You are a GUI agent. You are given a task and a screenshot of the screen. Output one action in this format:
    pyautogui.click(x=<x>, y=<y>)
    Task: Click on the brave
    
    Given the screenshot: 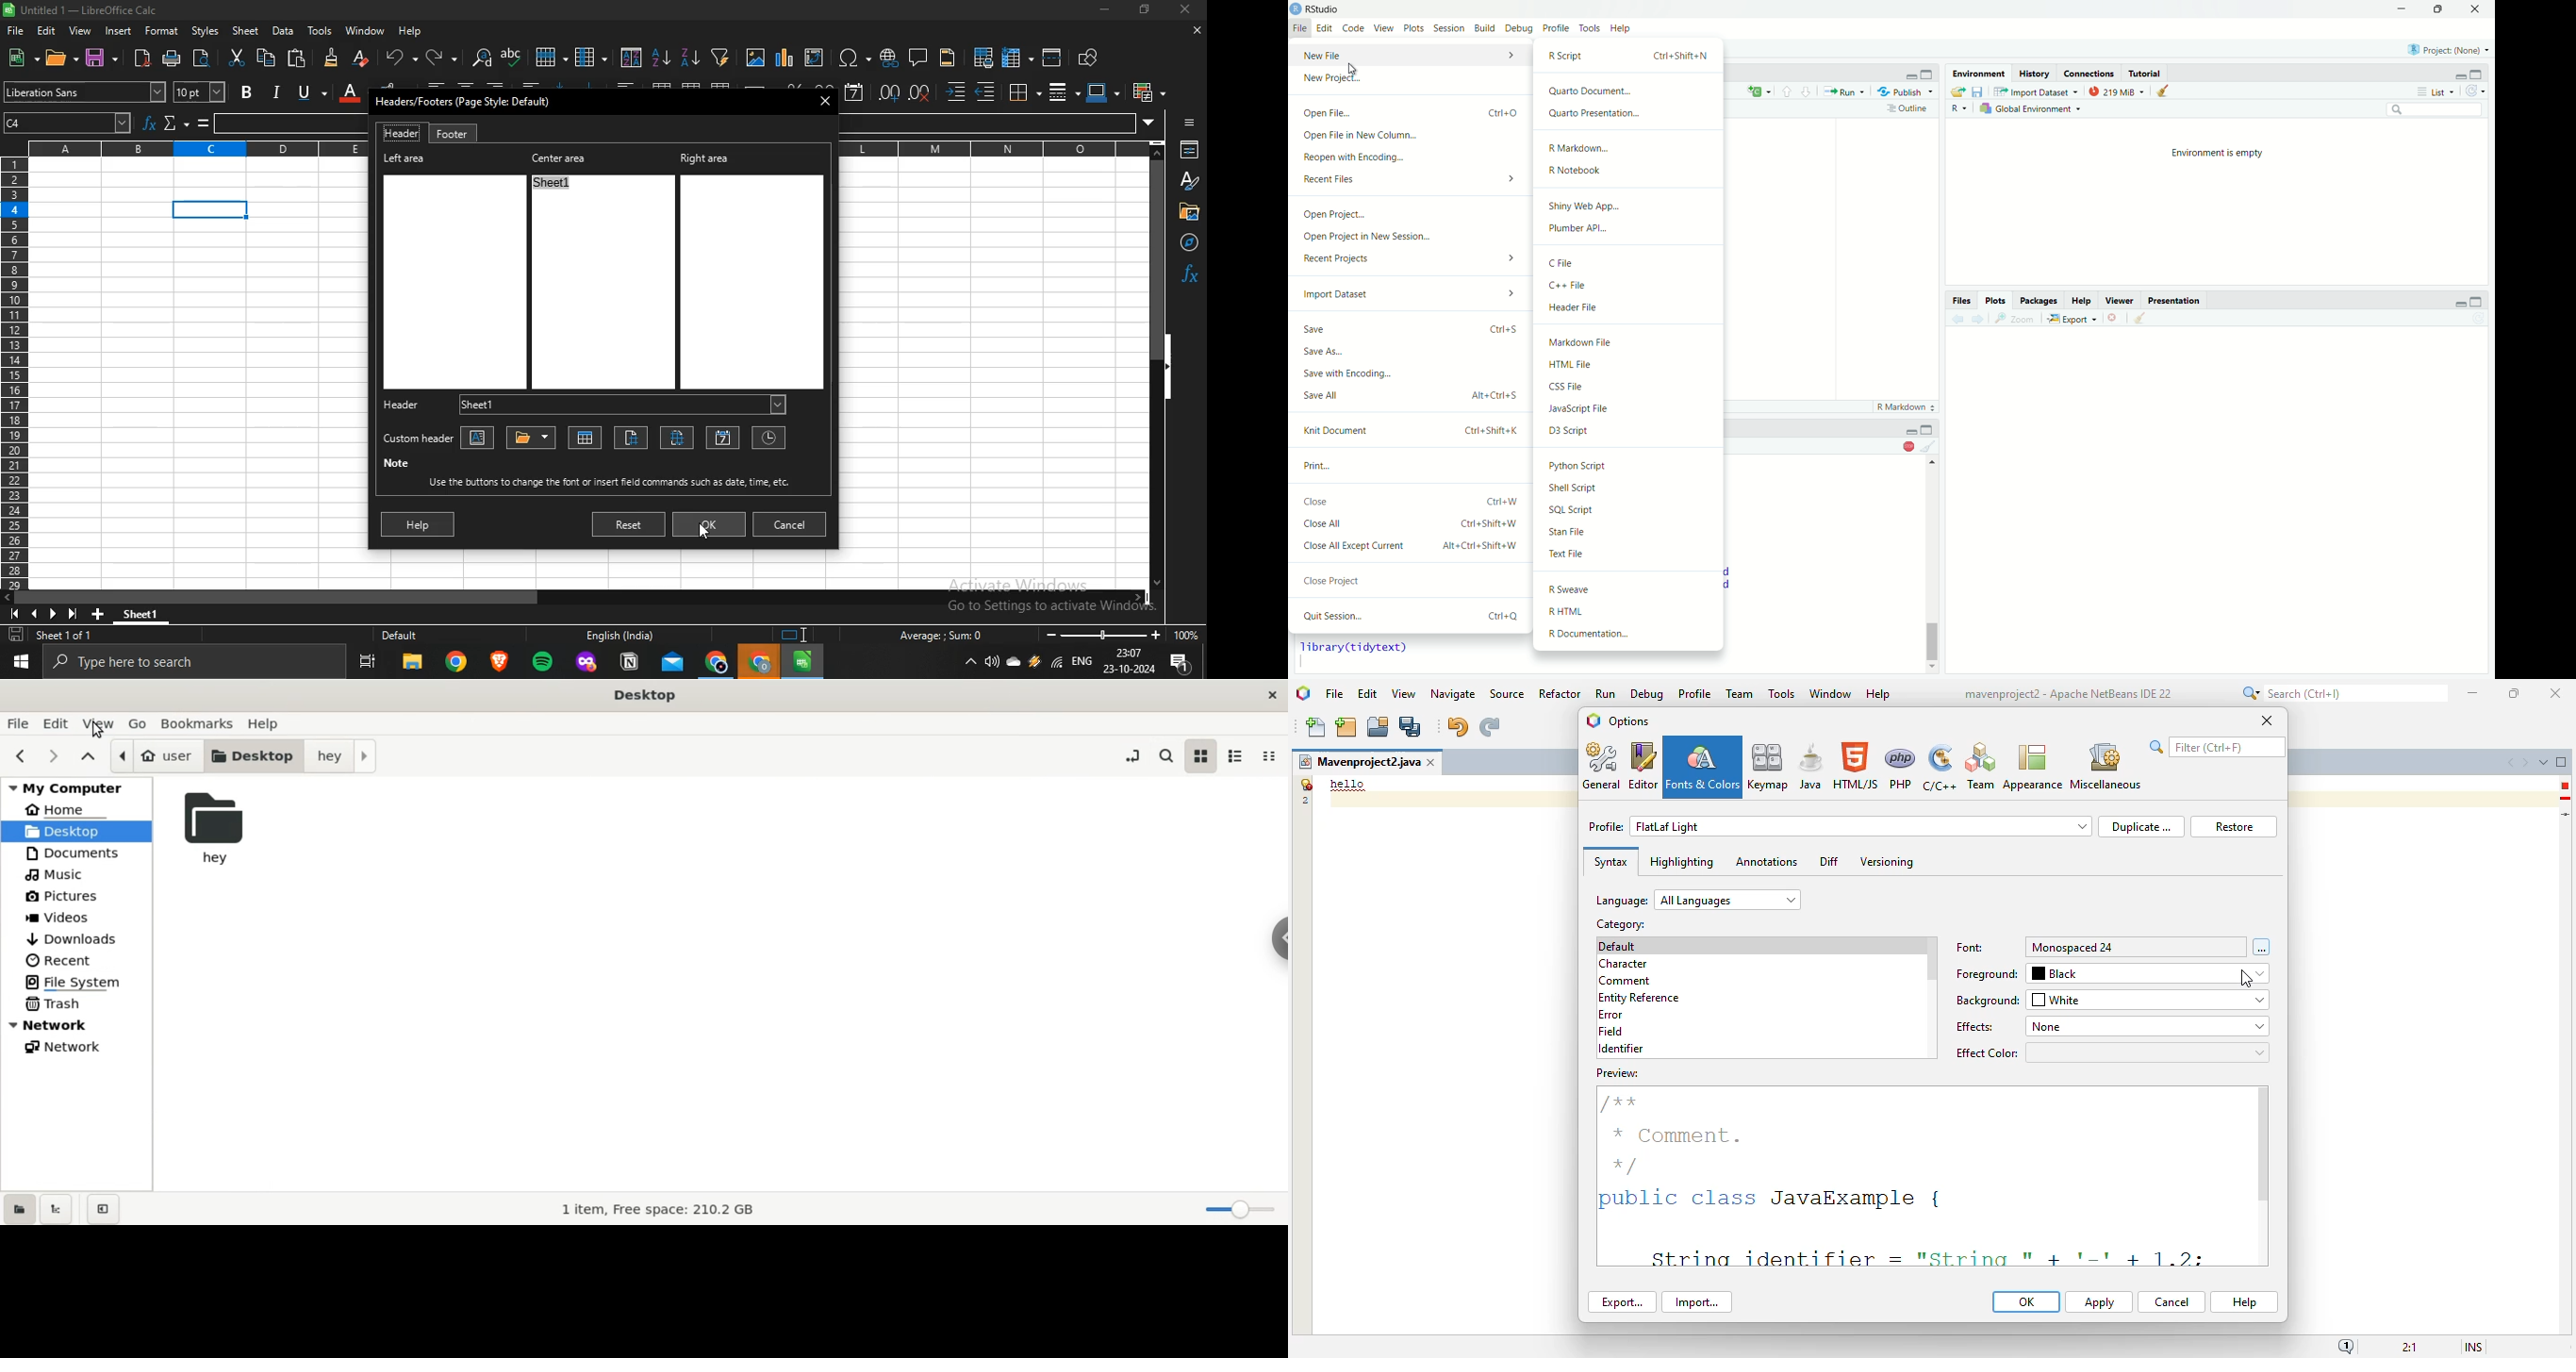 What is the action you would take?
    pyautogui.click(x=498, y=662)
    